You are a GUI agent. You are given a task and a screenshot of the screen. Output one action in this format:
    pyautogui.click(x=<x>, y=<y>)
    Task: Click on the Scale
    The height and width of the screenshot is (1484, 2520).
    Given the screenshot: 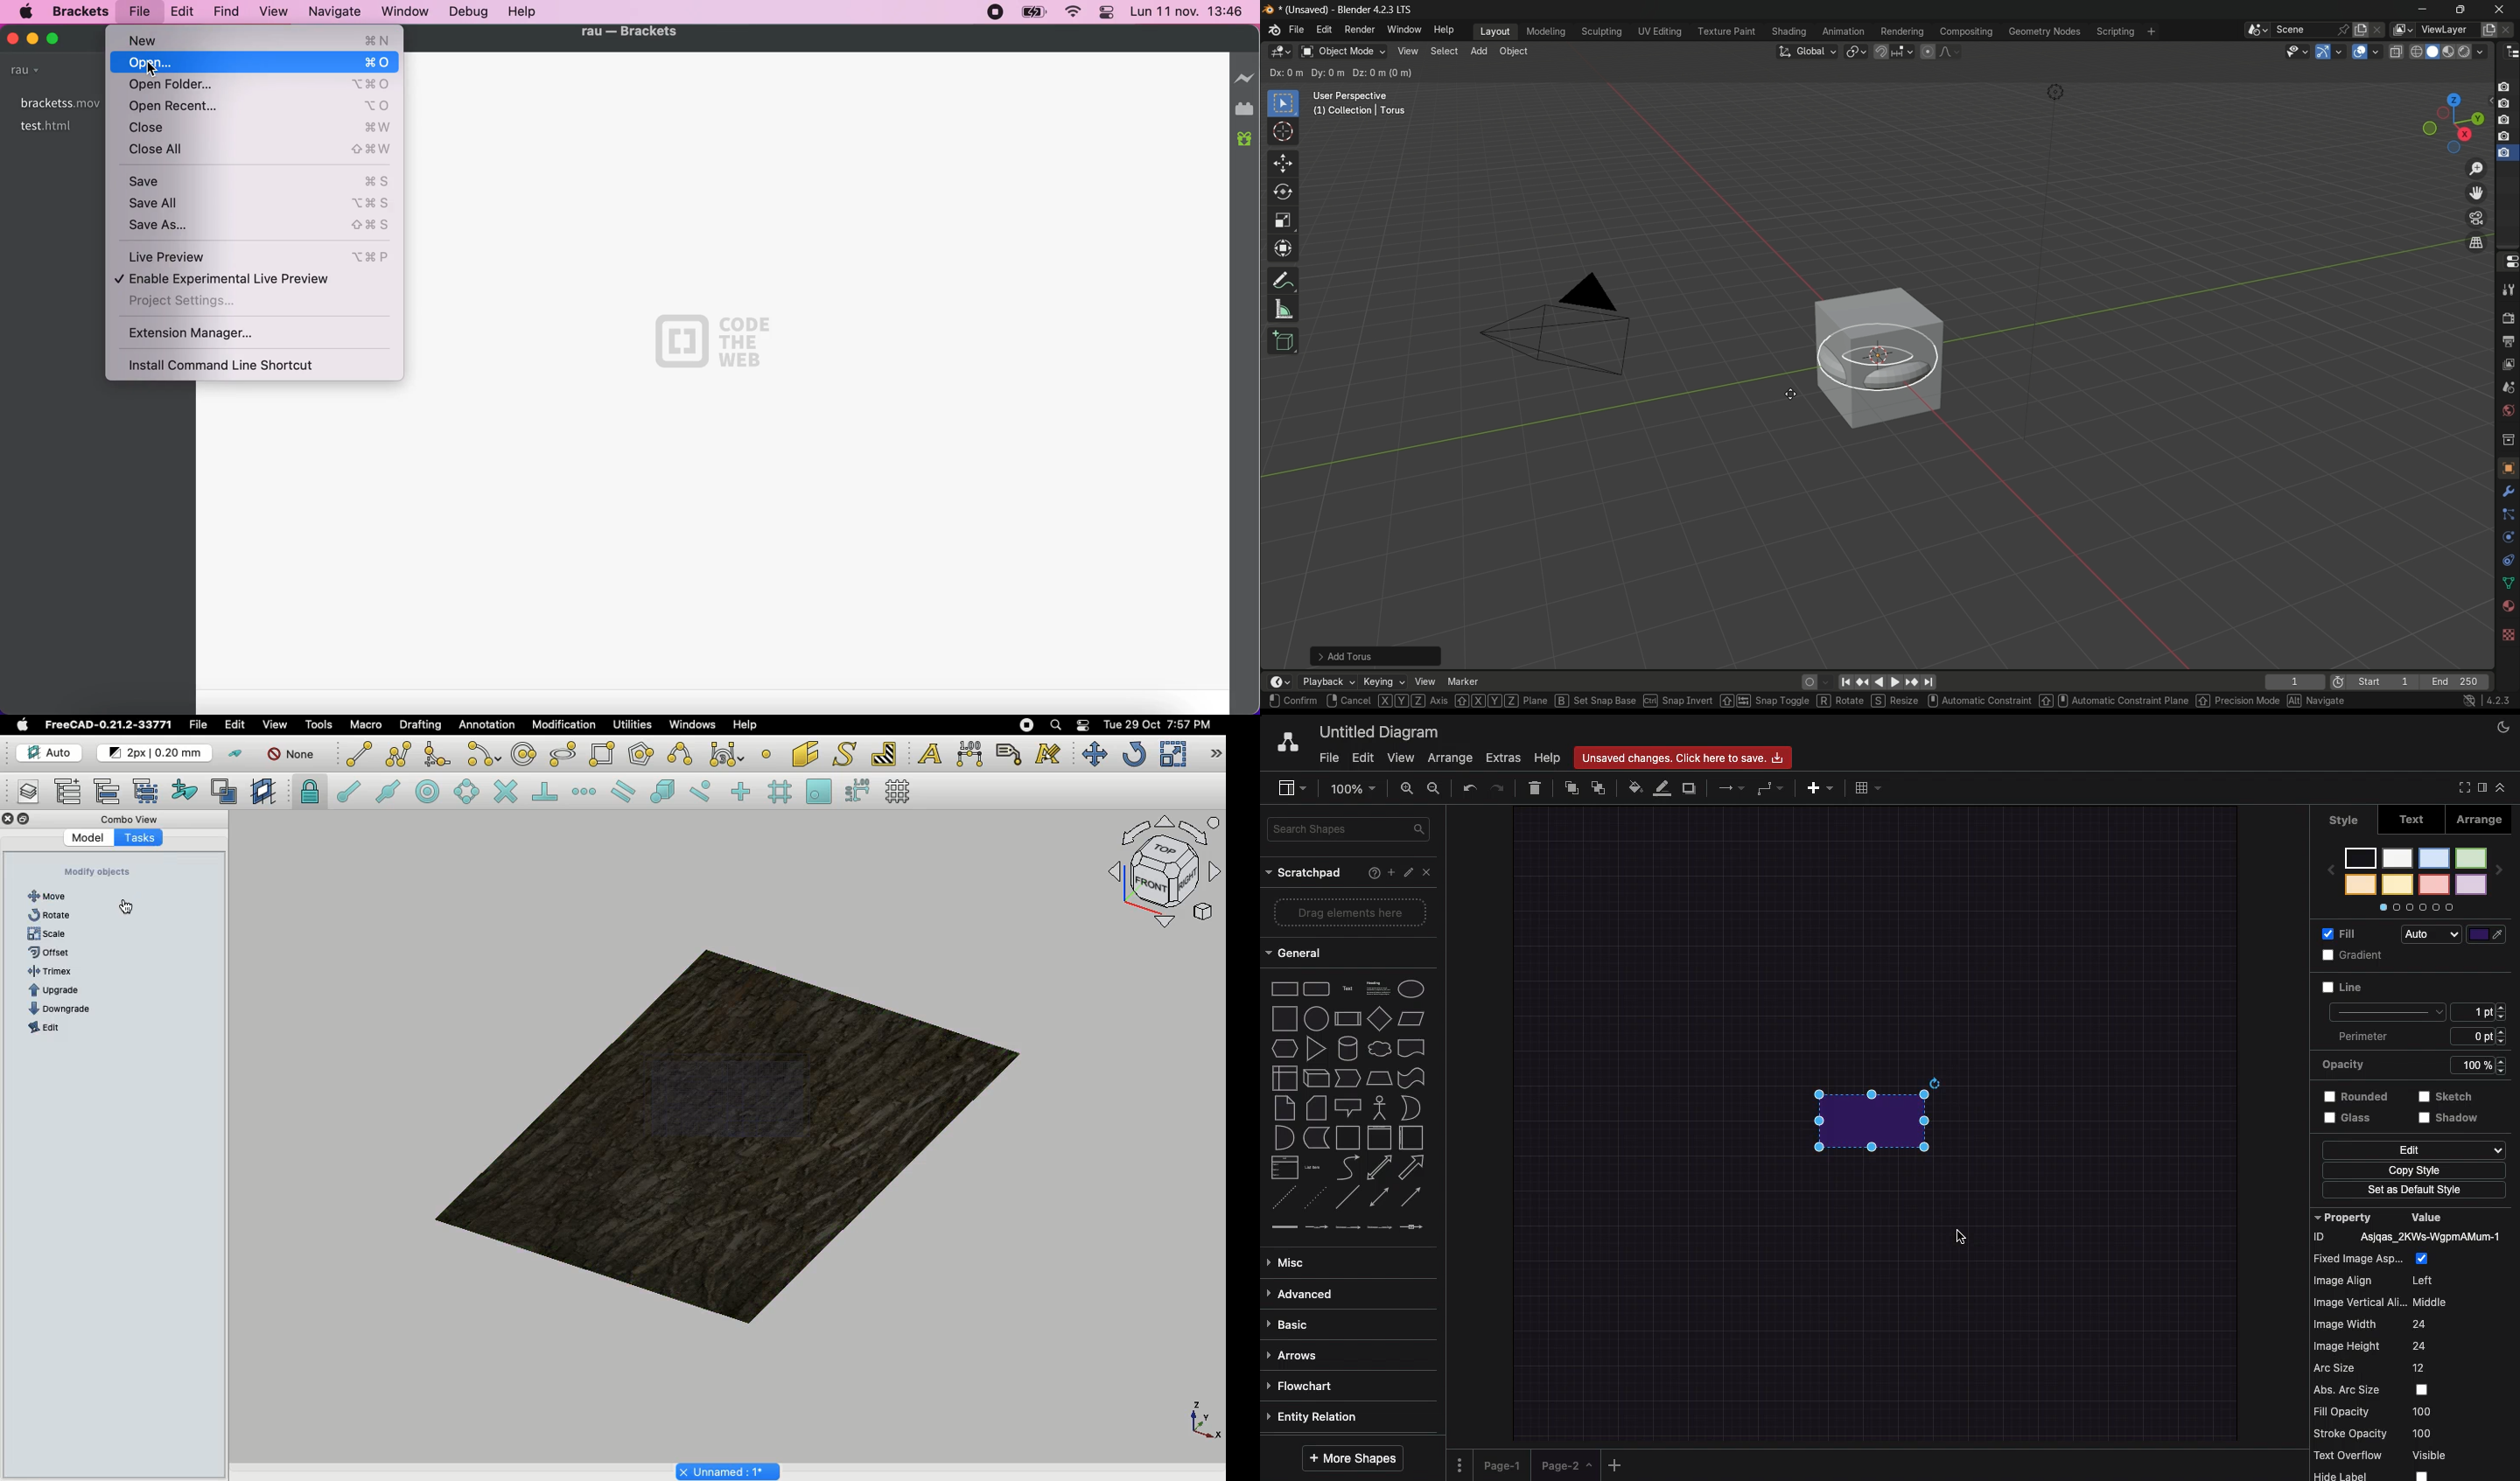 What is the action you would take?
    pyautogui.click(x=47, y=934)
    